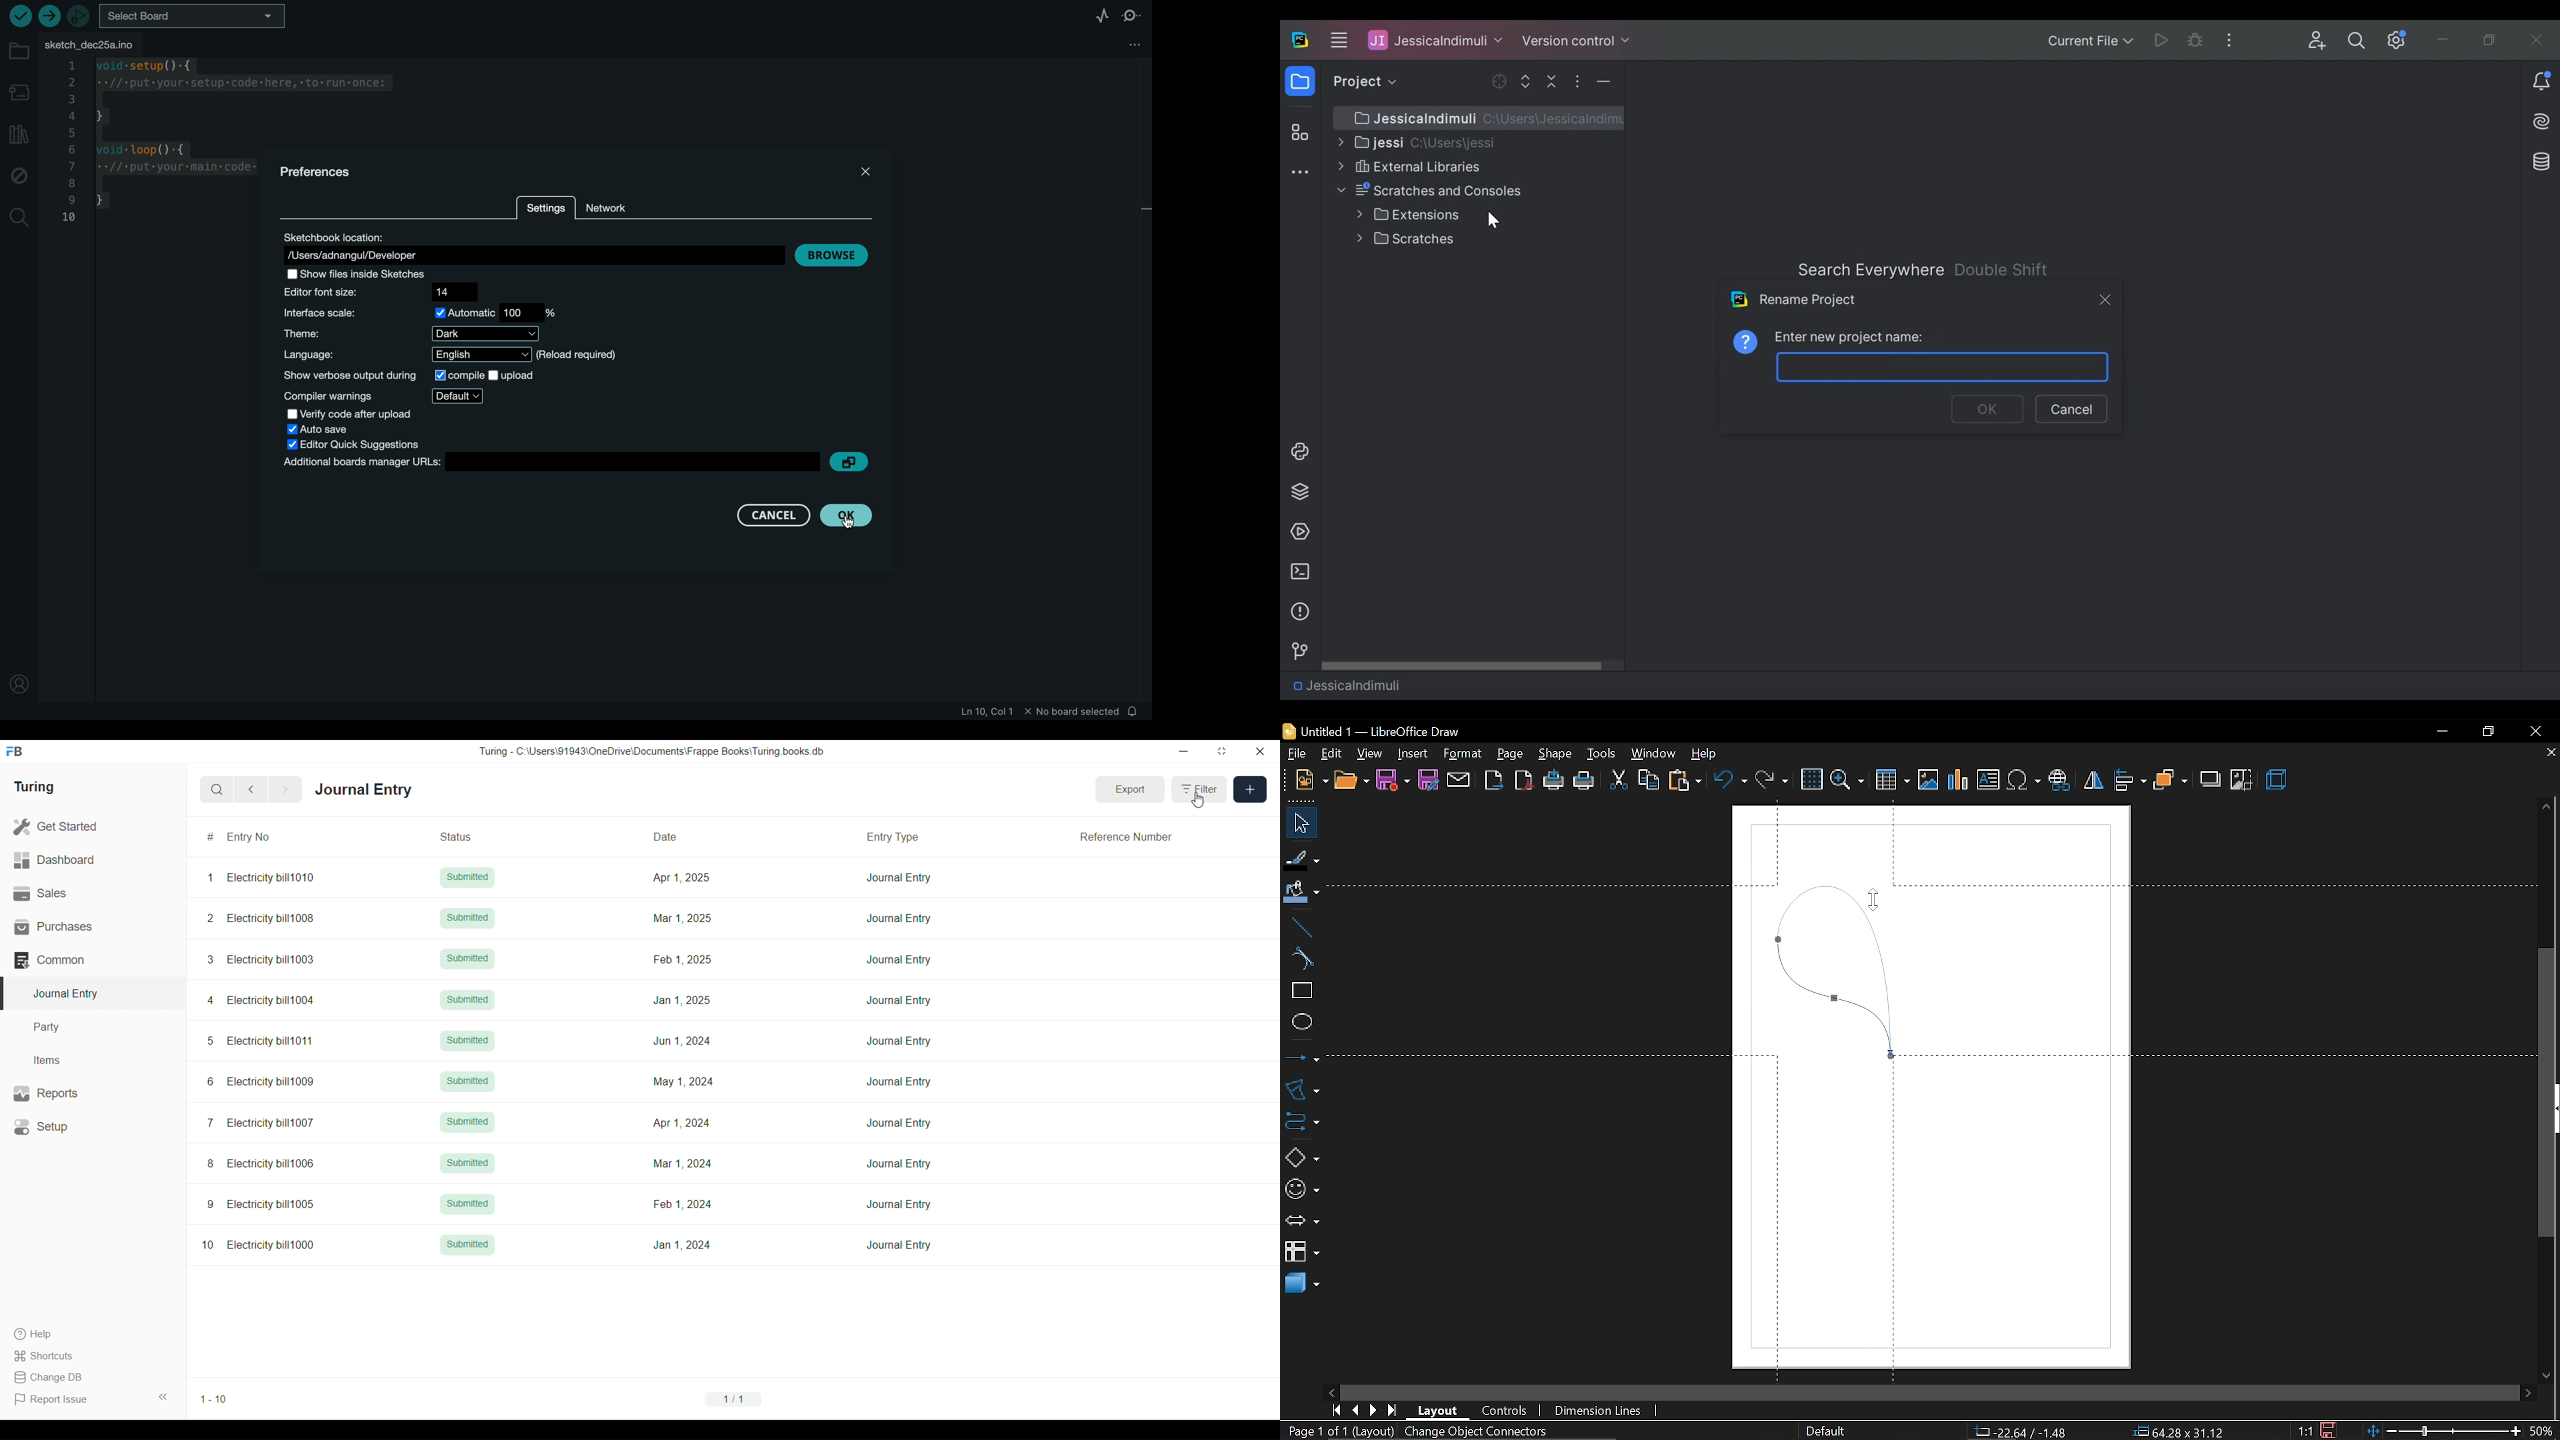  I want to click on Frappe Books logo, so click(13, 751).